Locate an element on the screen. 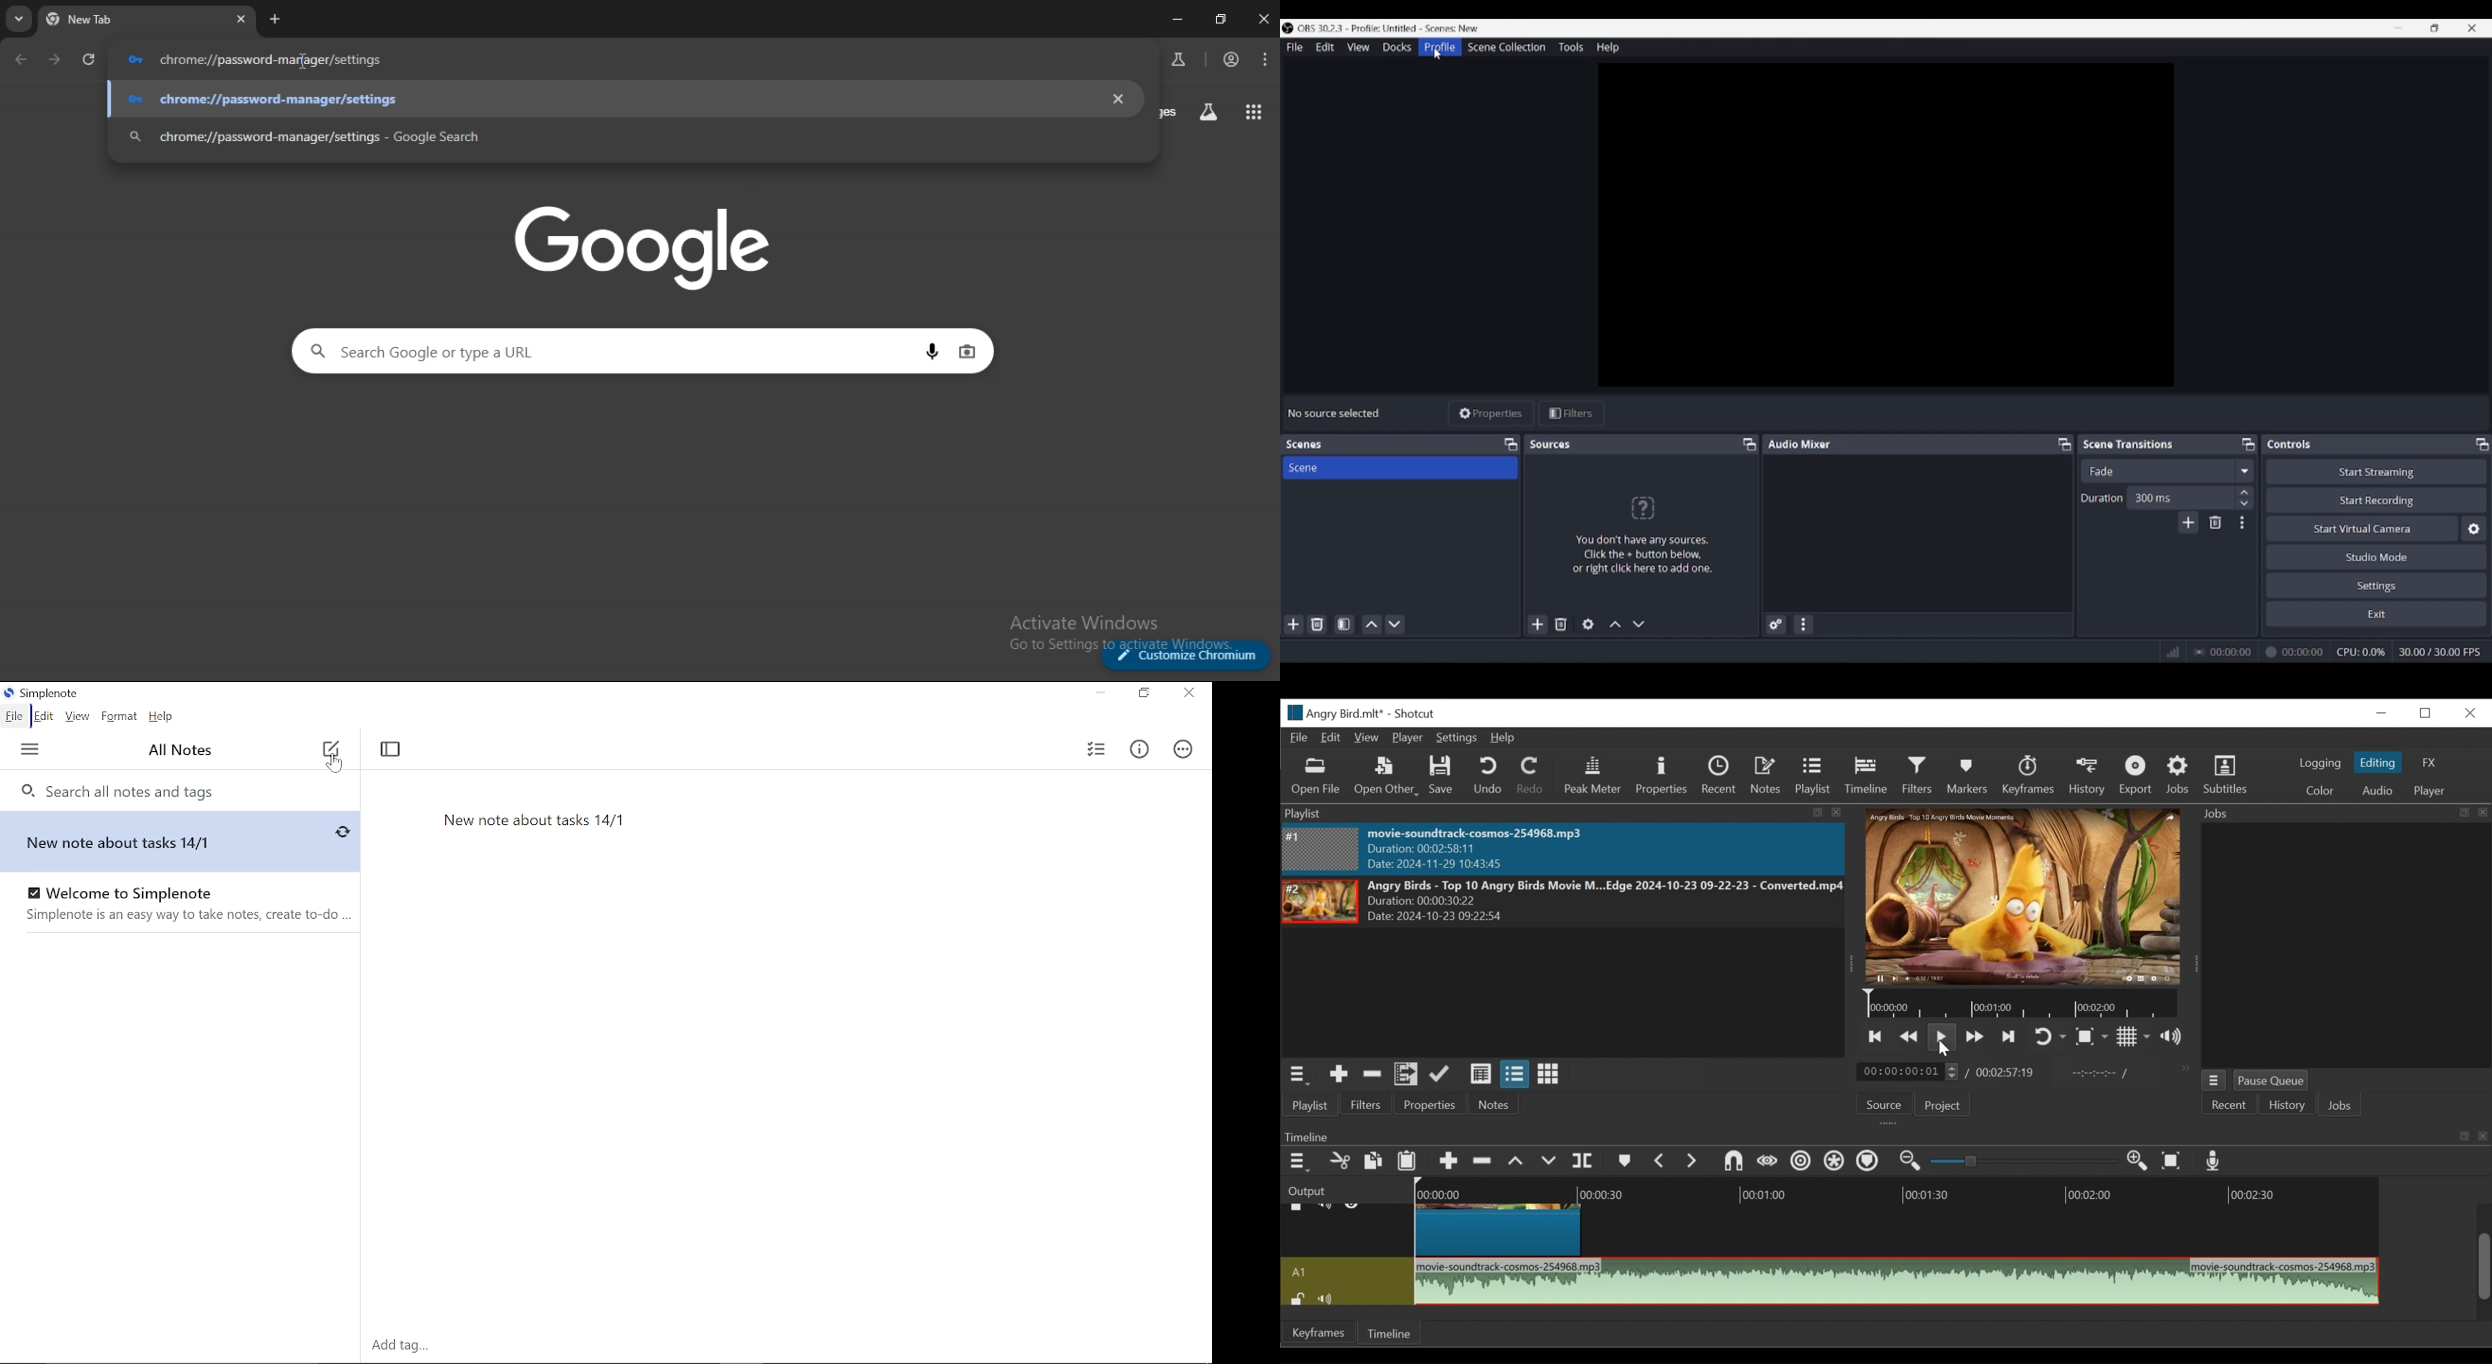 This screenshot has height=1372, width=2492. Keyframes is located at coordinates (2027, 775).